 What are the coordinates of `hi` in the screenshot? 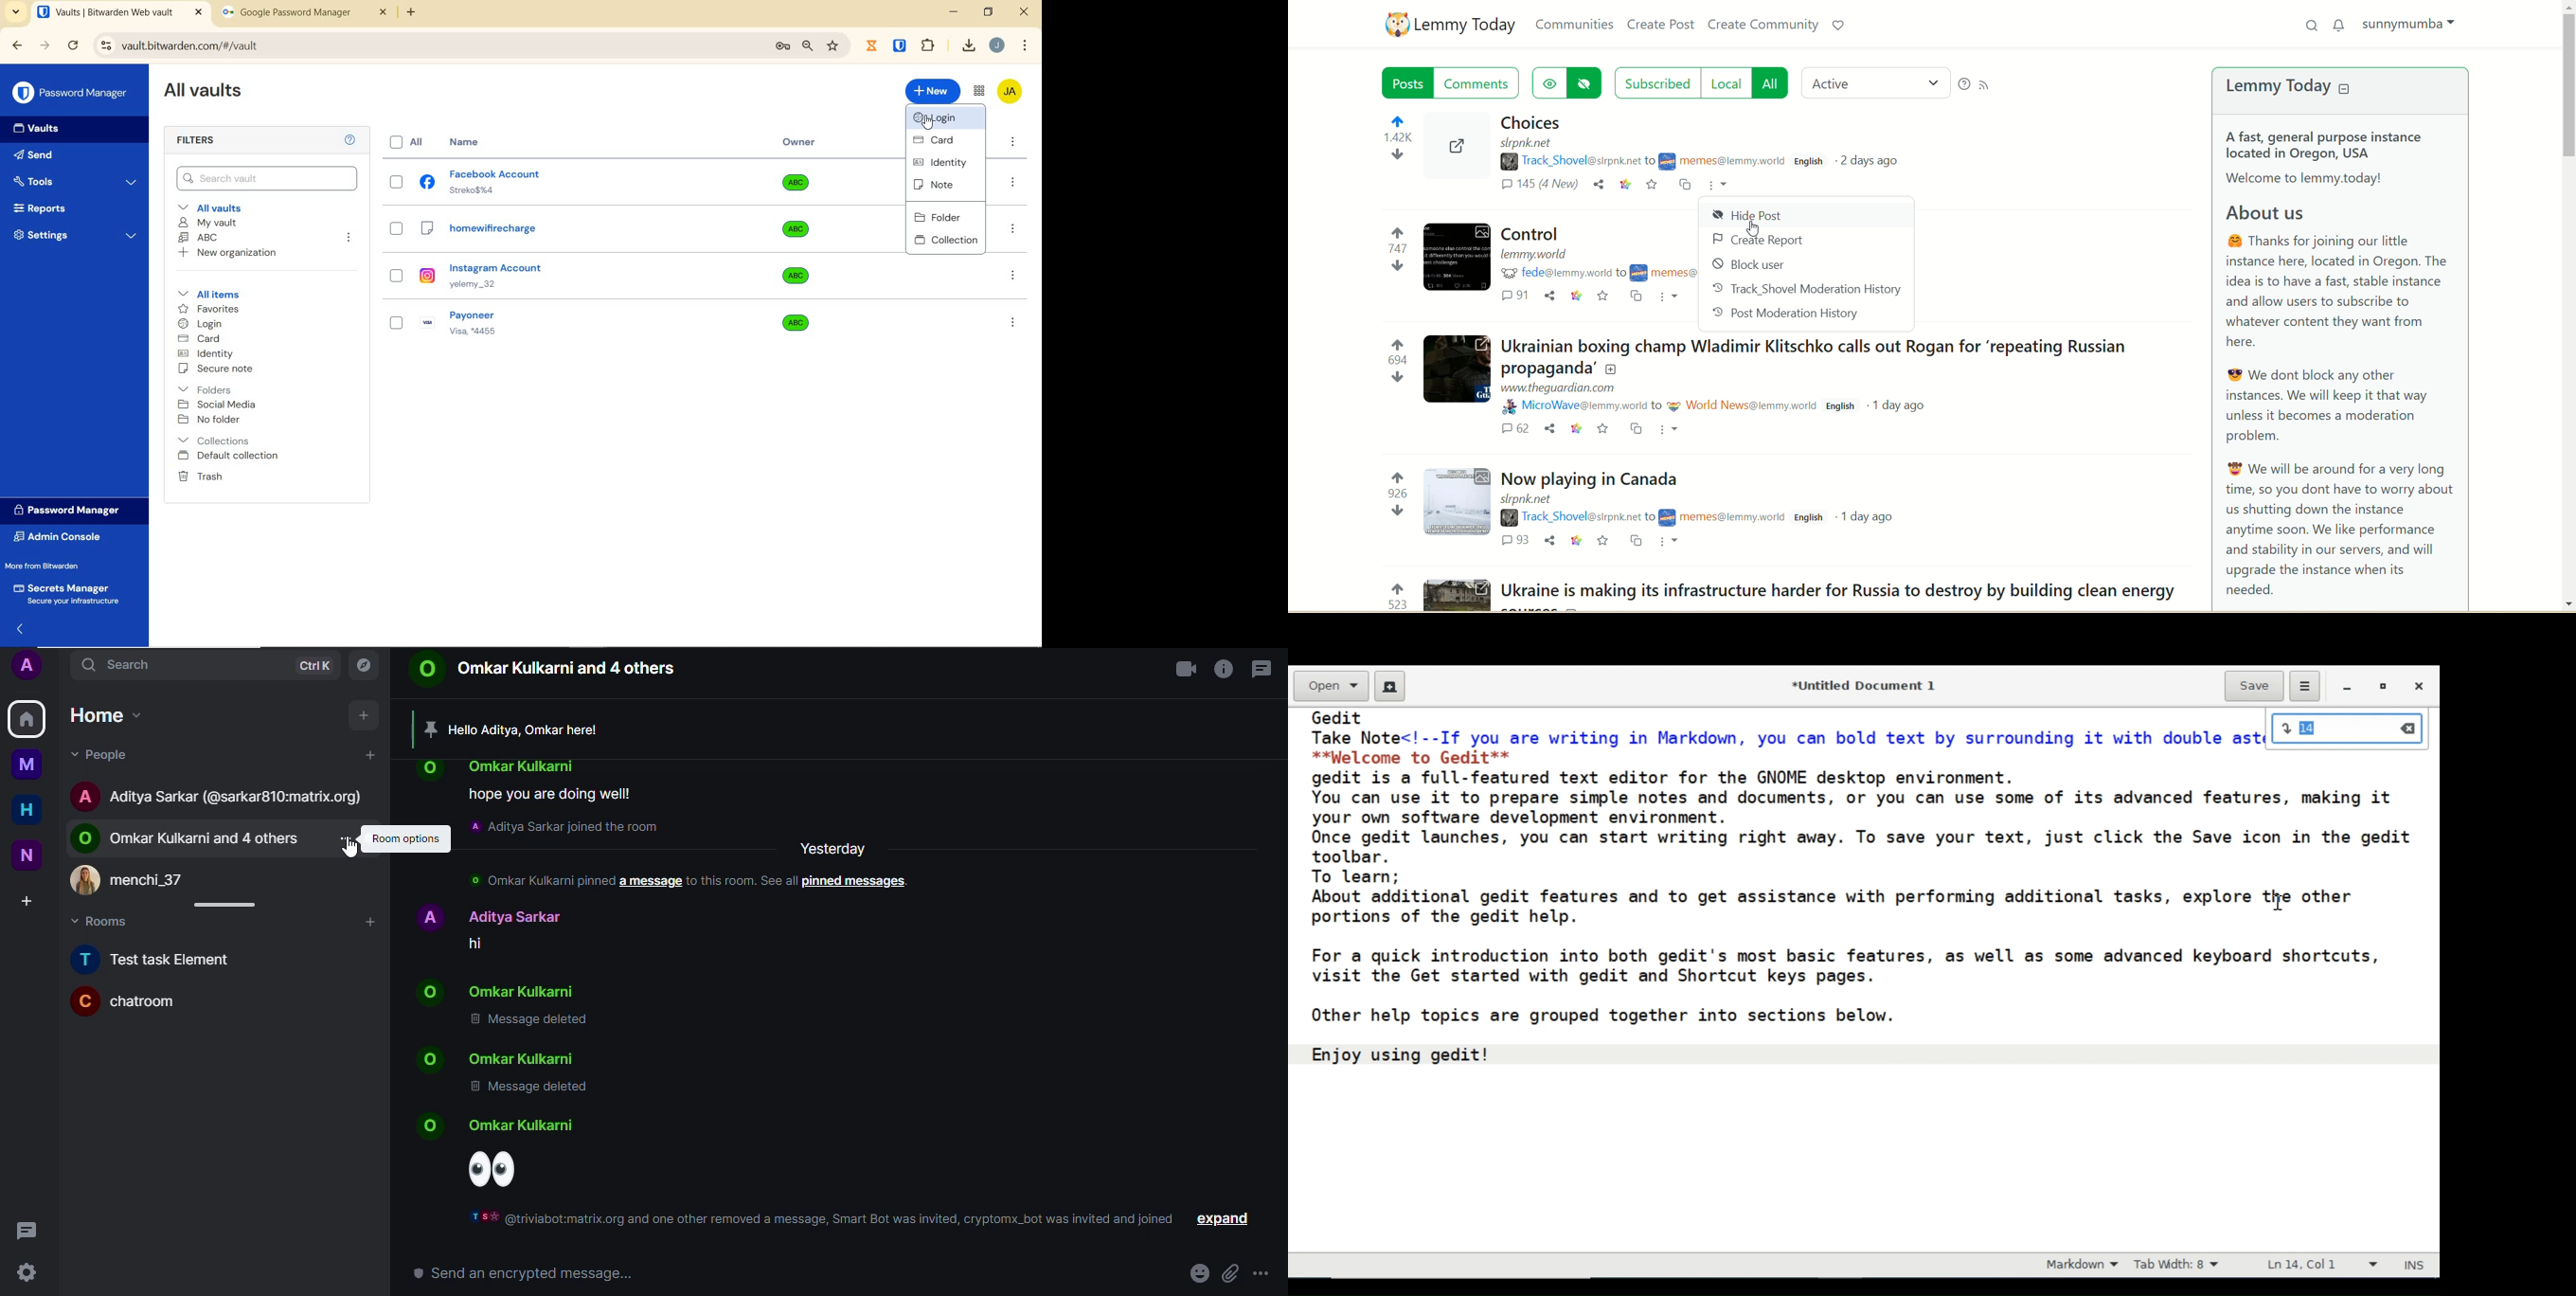 It's located at (484, 943).